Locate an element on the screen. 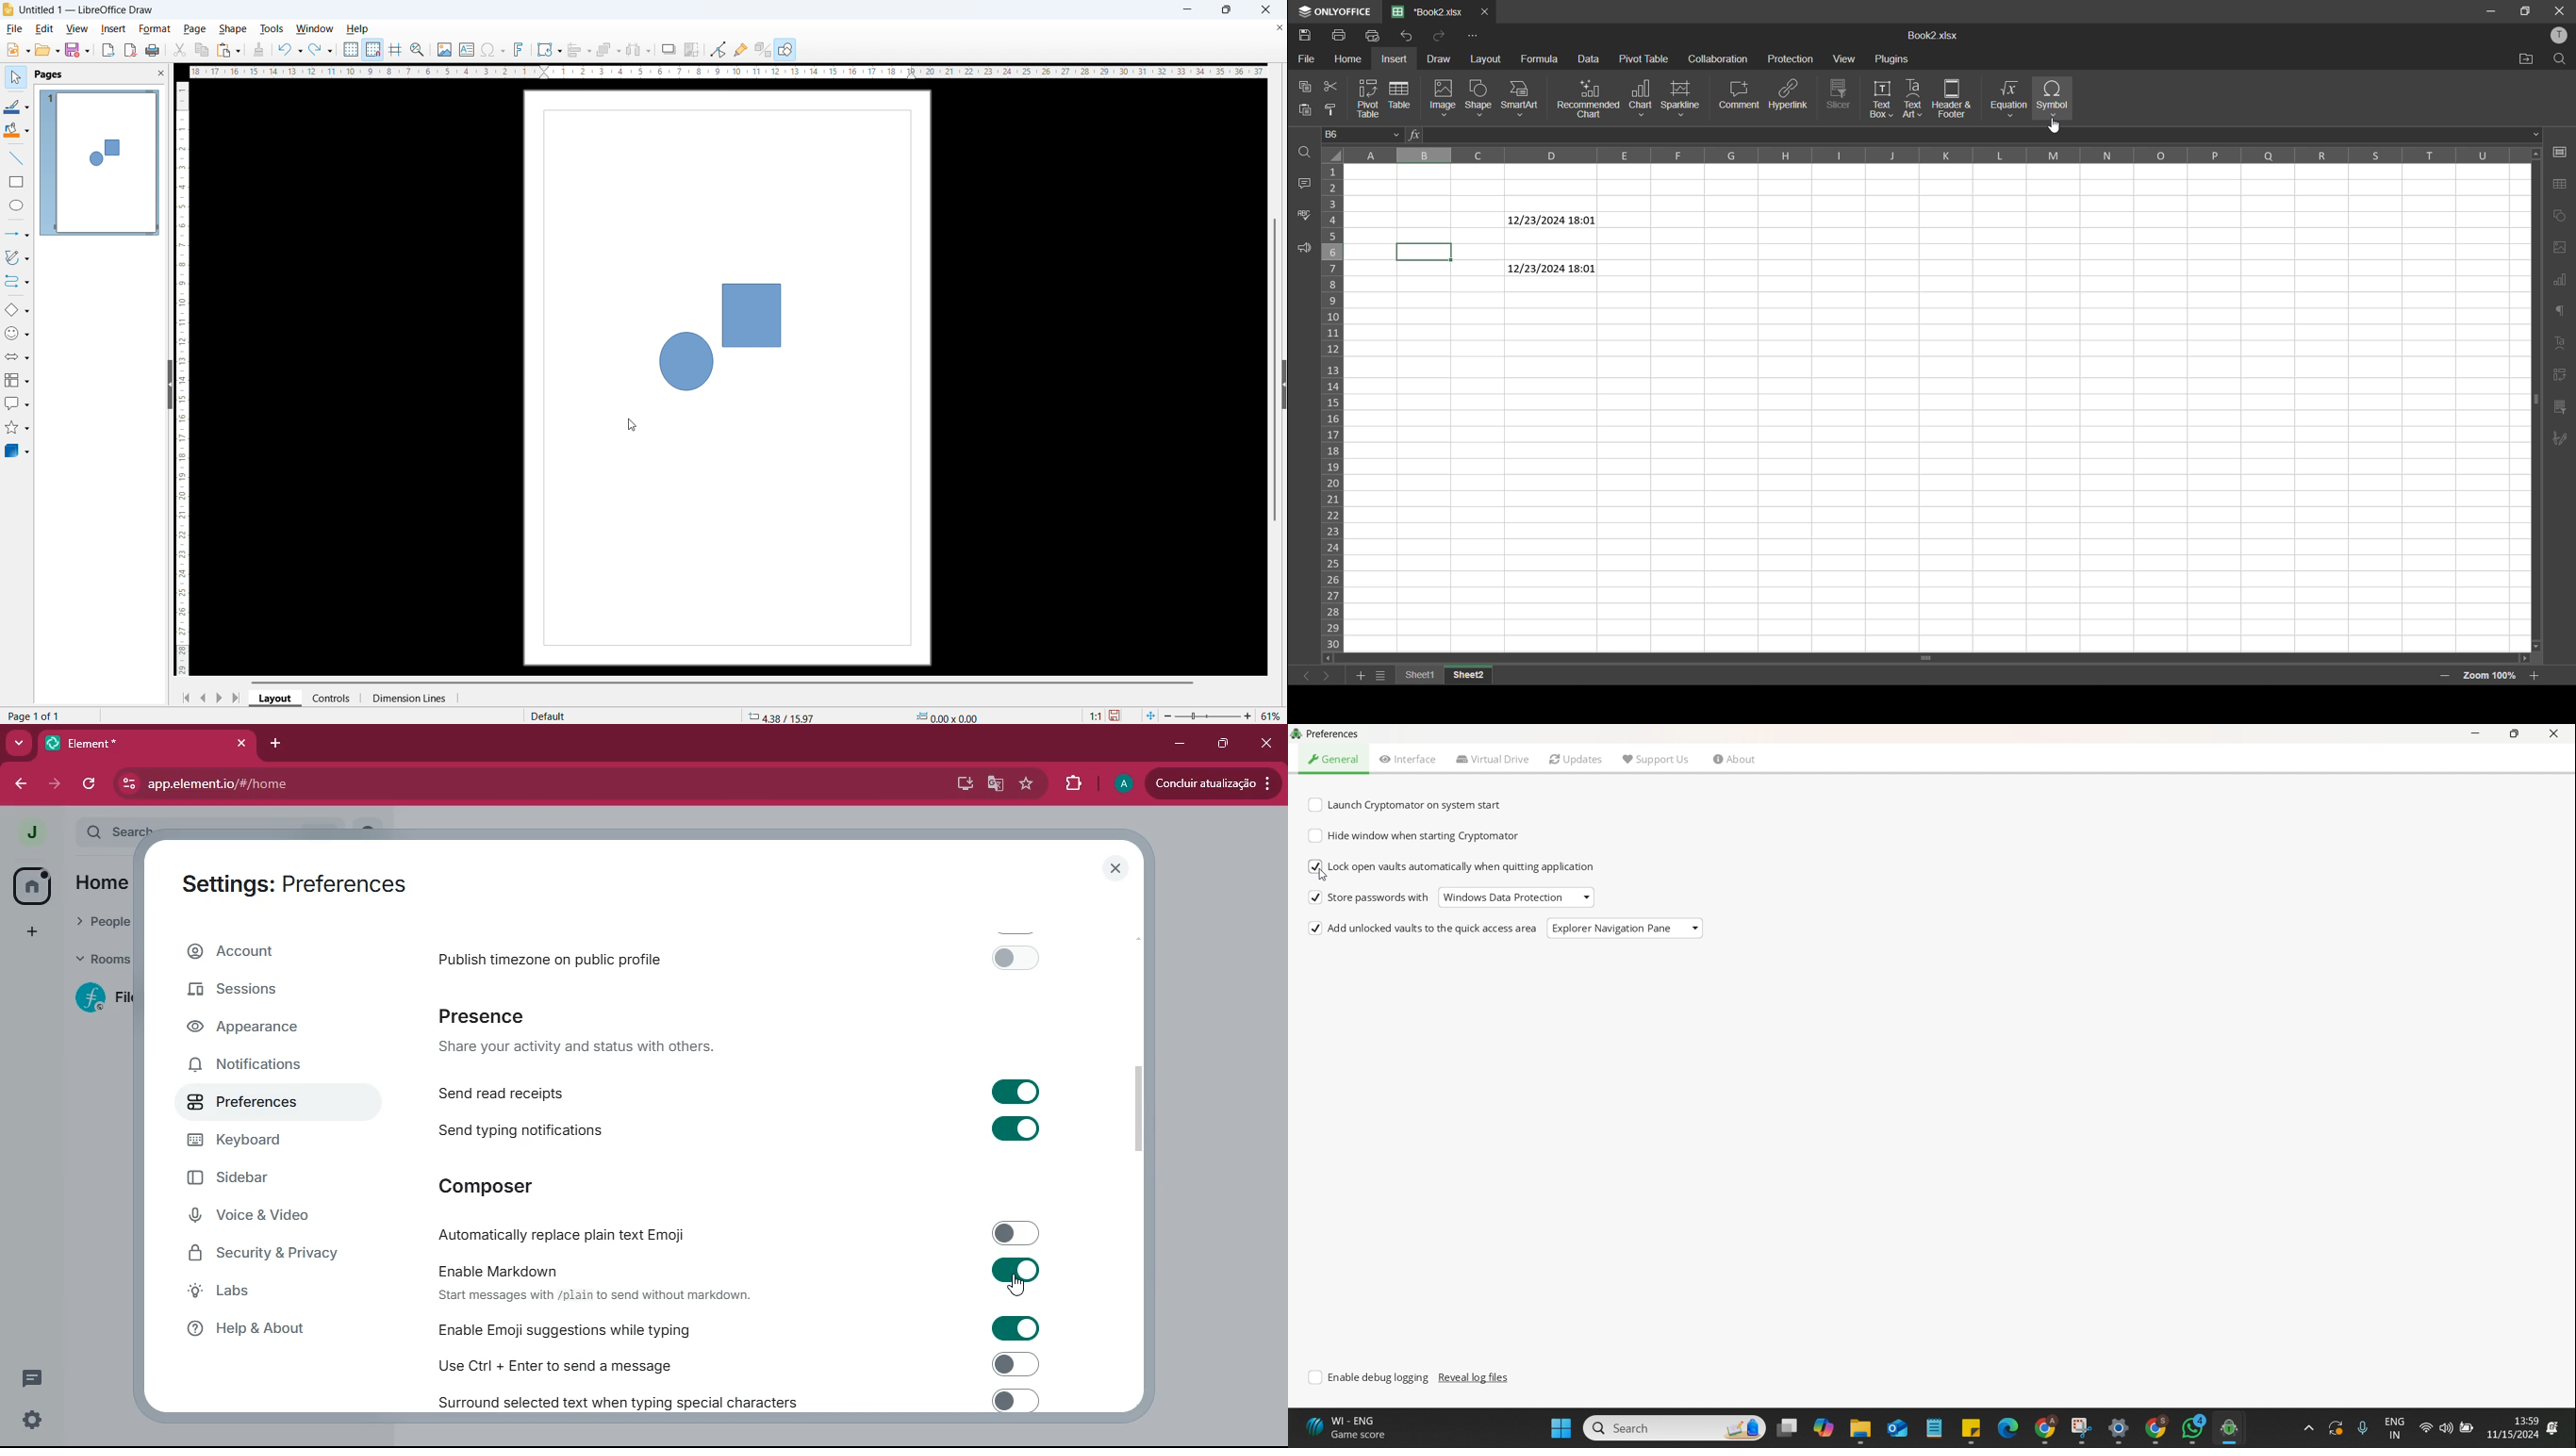 Image resolution: width=2576 pixels, height=1456 pixels. symbol is located at coordinates (2053, 99).